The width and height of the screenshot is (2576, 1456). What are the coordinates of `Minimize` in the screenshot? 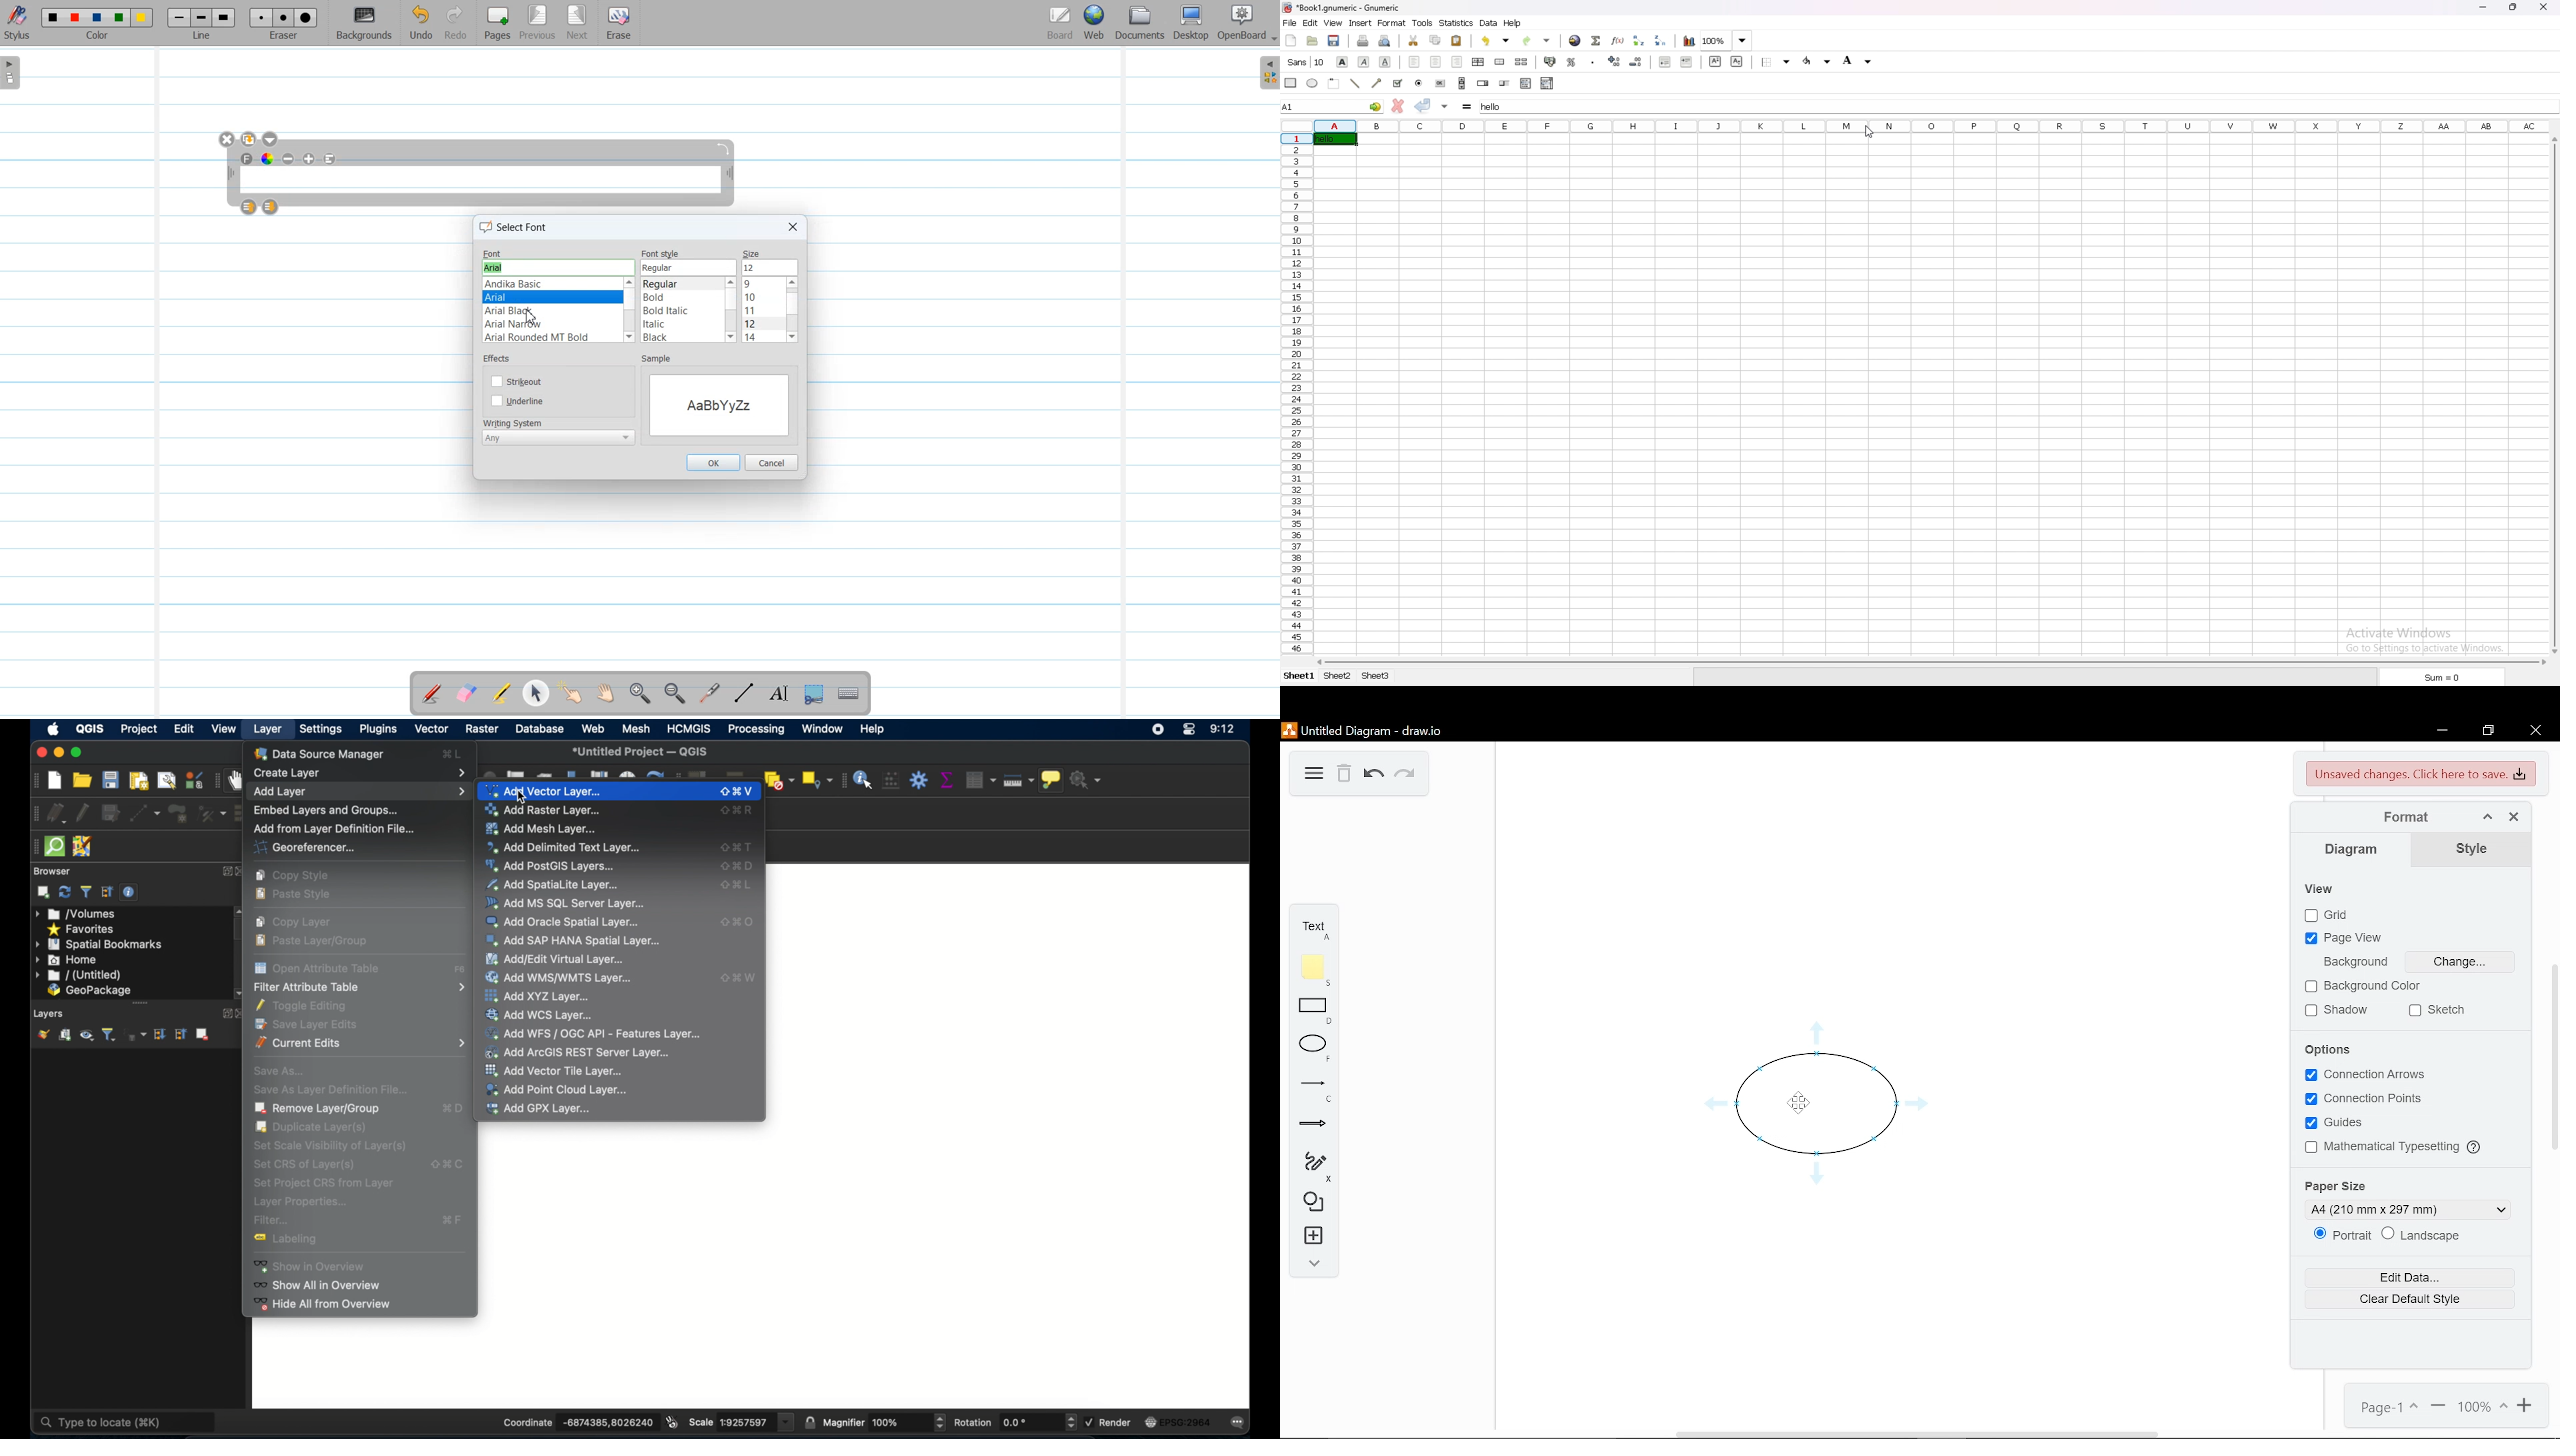 It's located at (2440, 731).